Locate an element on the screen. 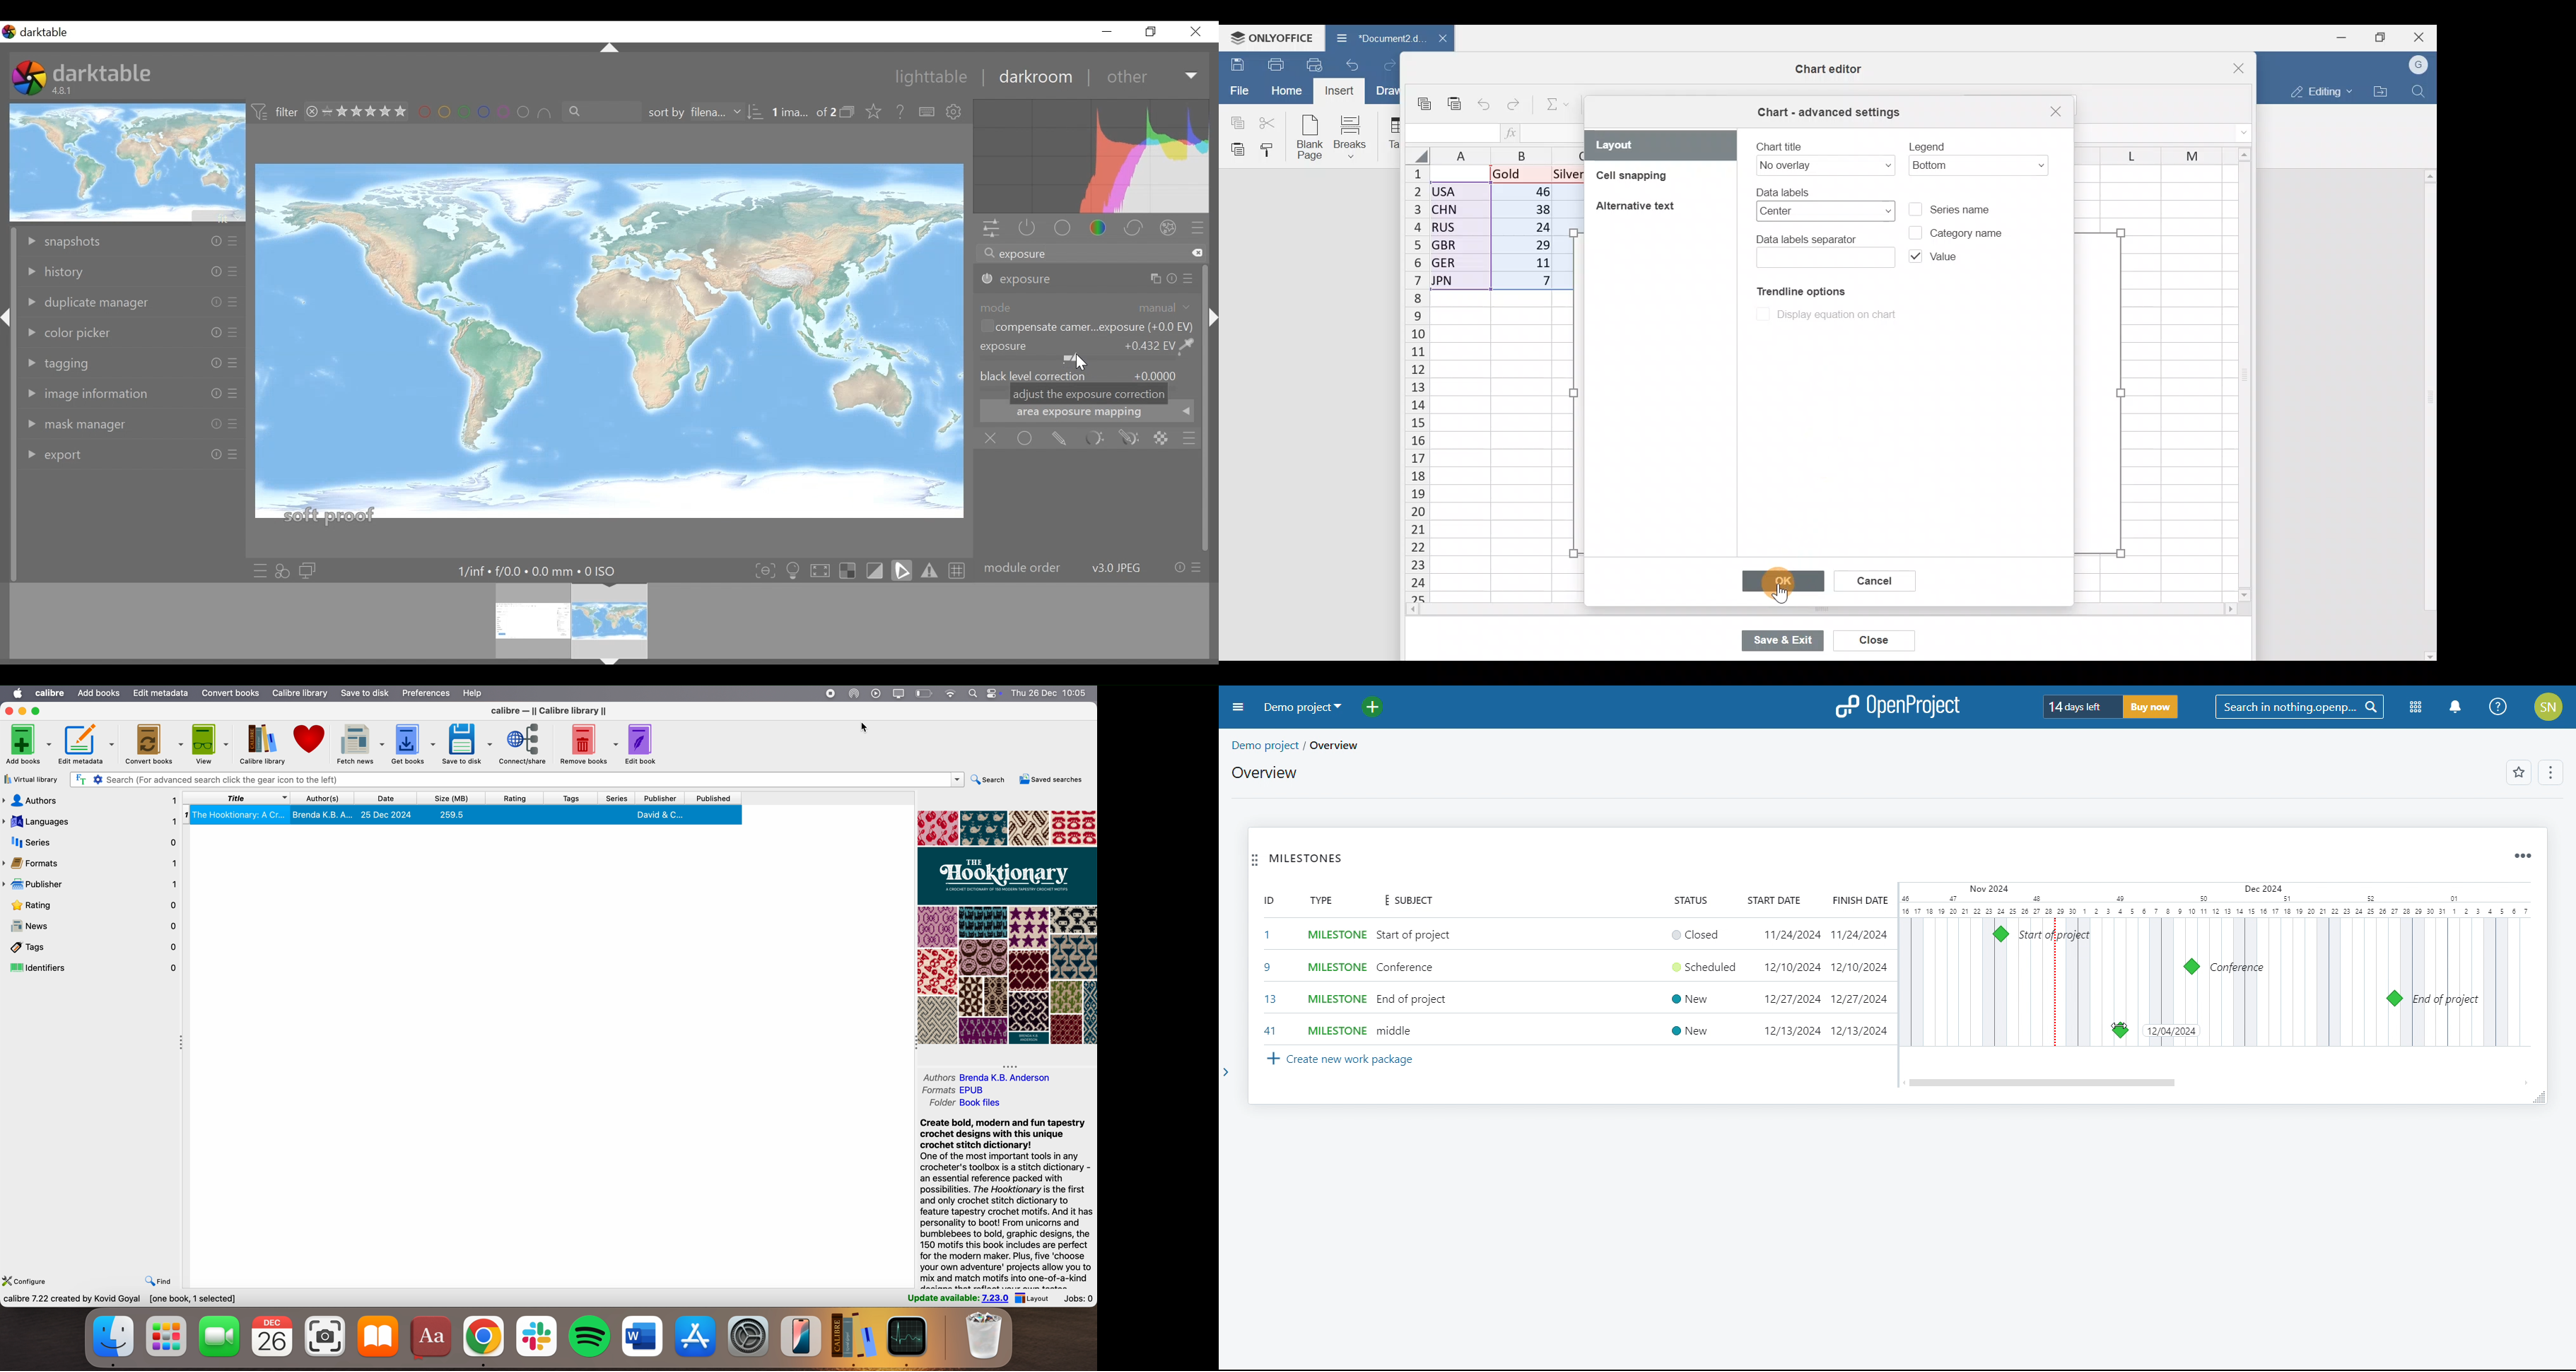 The width and height of the screenshot is (2576, 1372). calibre is located at coordinates (52, 692).